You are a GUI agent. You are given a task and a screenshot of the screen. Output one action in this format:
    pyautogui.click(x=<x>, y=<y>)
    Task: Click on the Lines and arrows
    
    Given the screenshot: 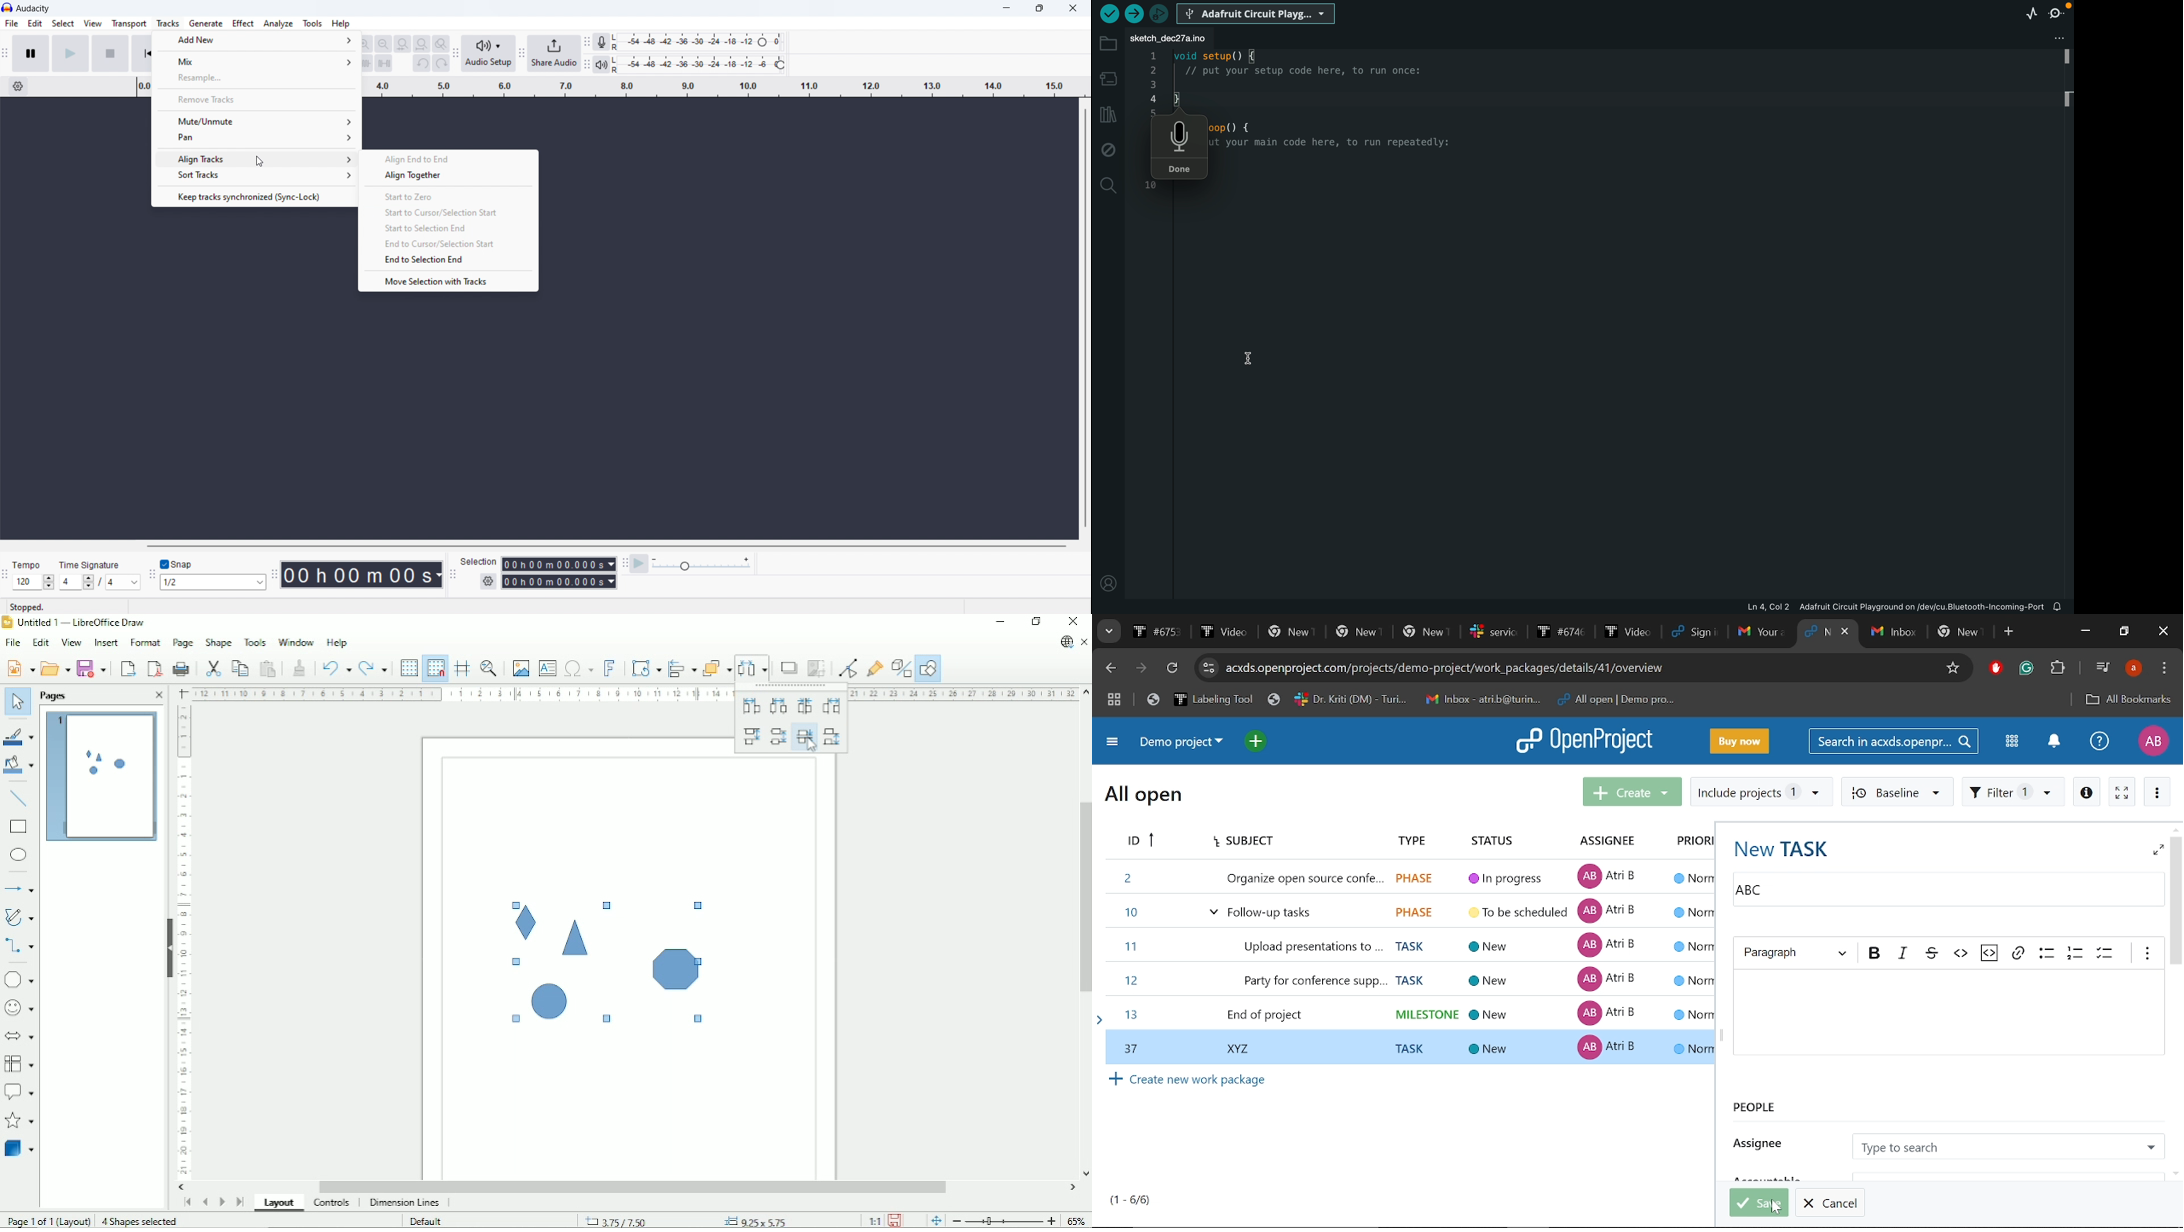 What is the action you would take?
    pyautogui.click(x=21, y=890)
    